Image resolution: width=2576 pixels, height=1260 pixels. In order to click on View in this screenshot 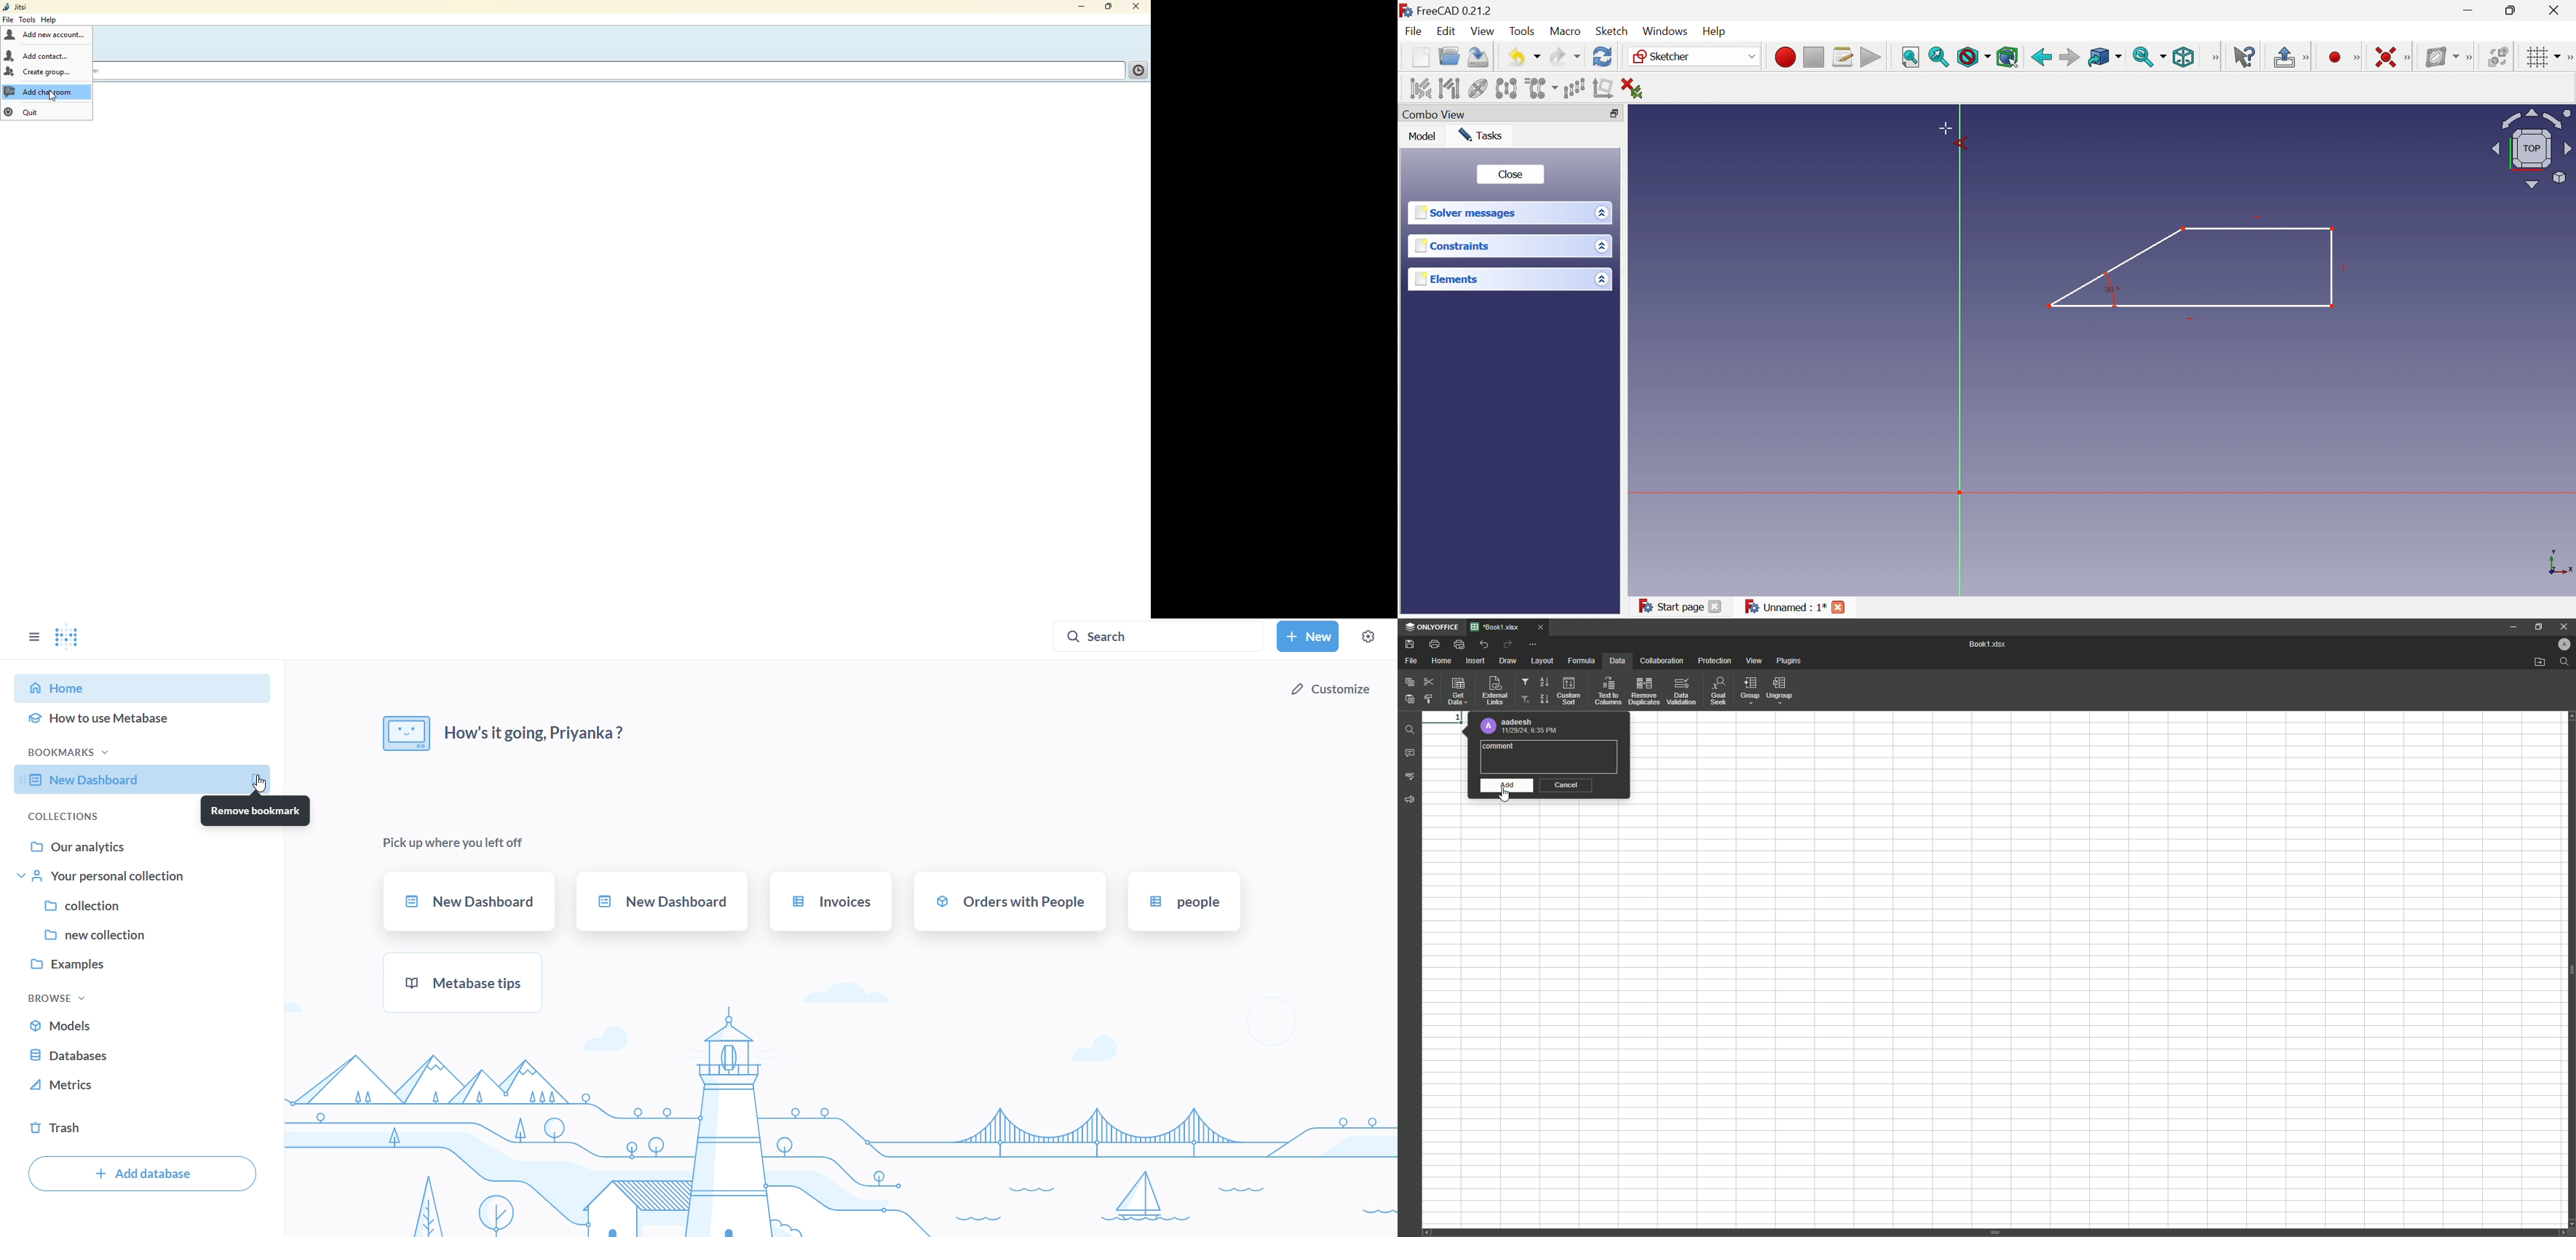, I will do `click(1755, 661)`.